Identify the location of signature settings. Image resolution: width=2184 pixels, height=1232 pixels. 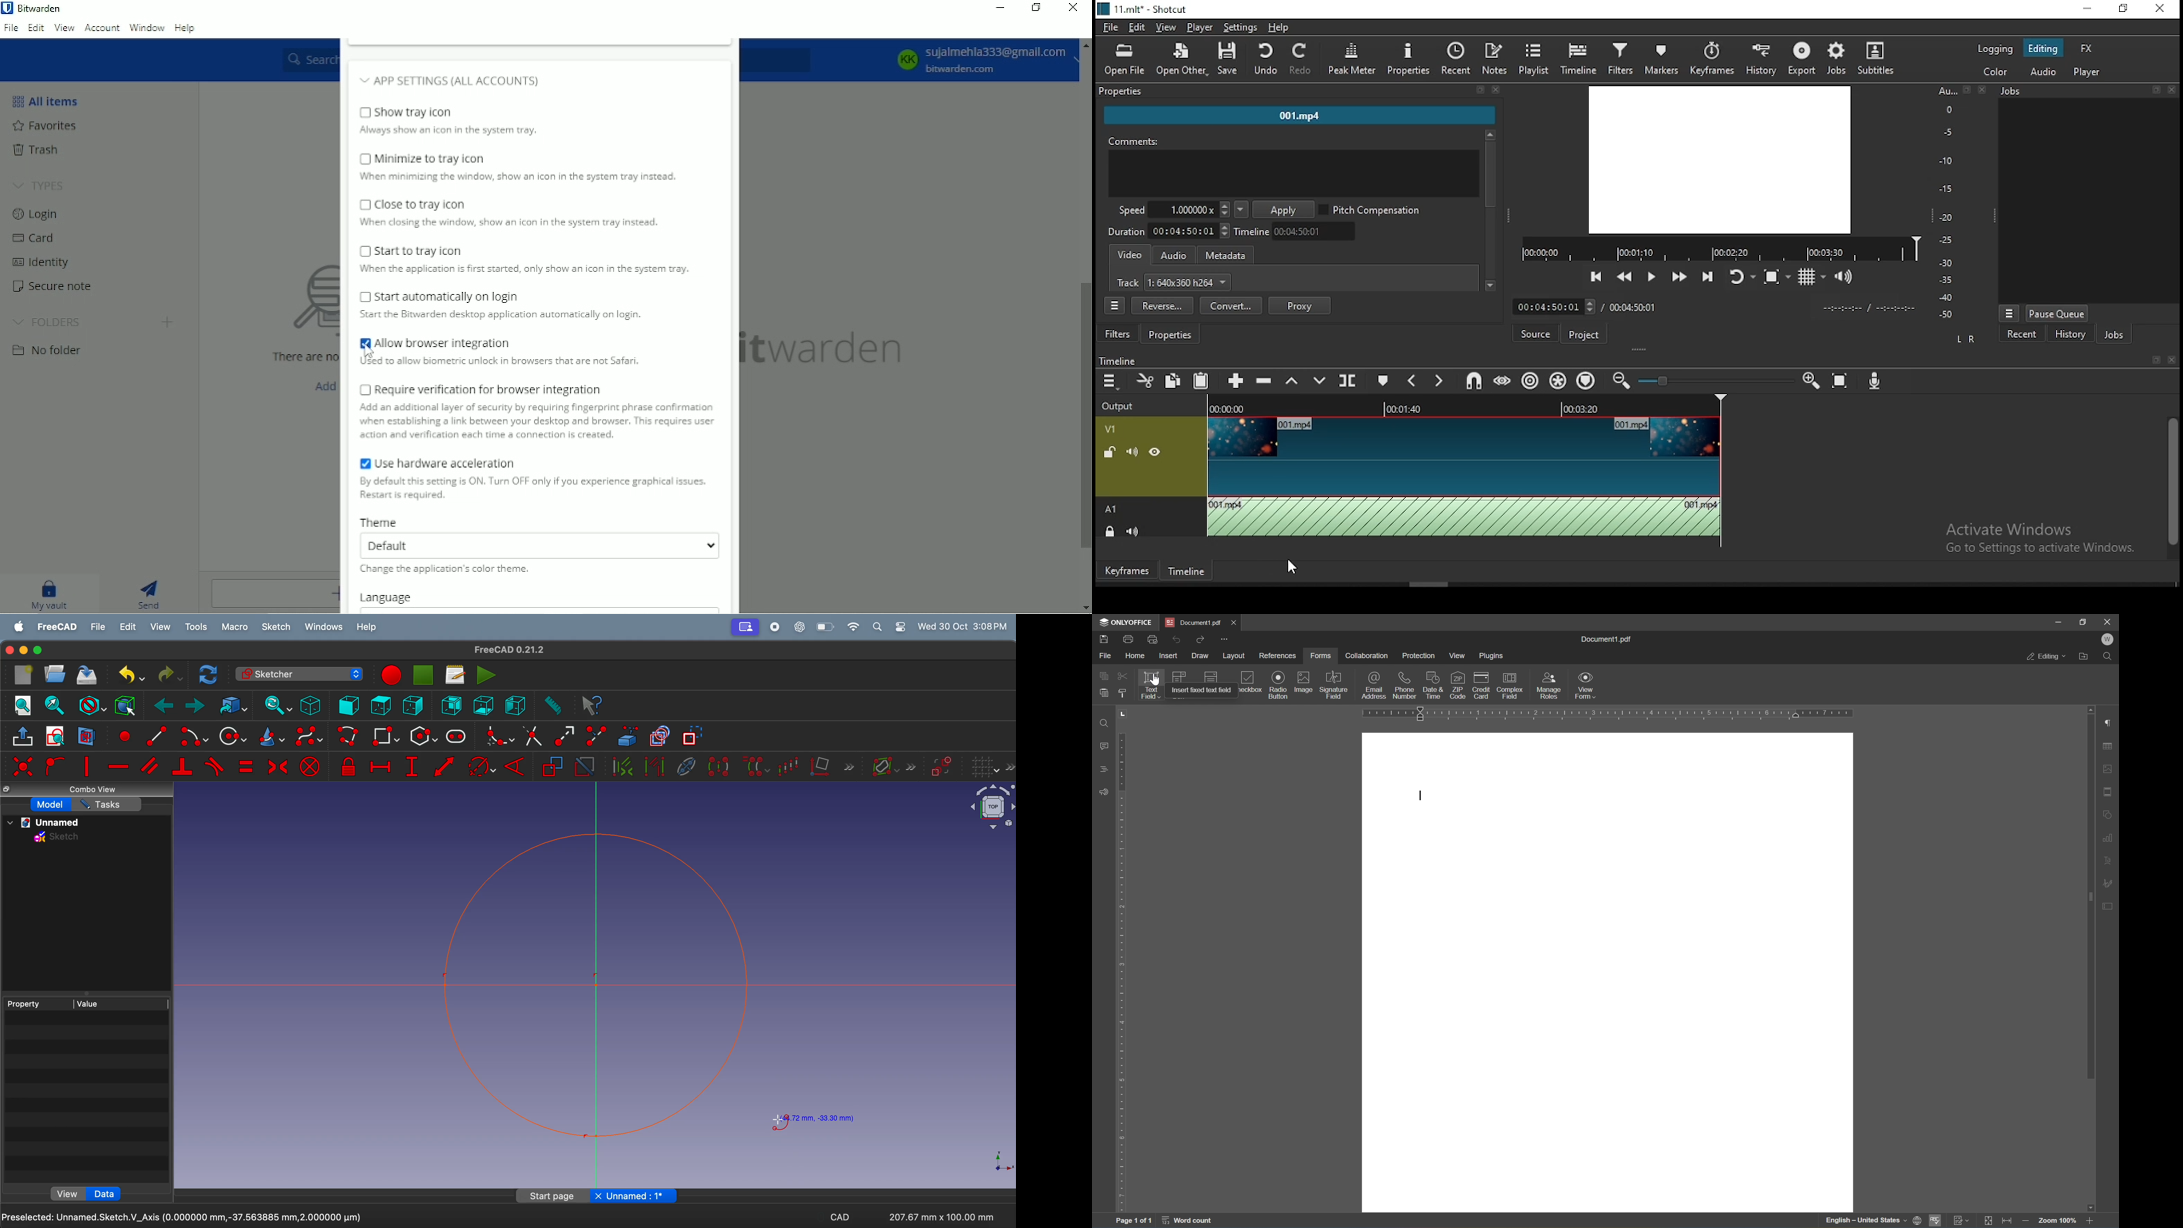
(2109, 883).